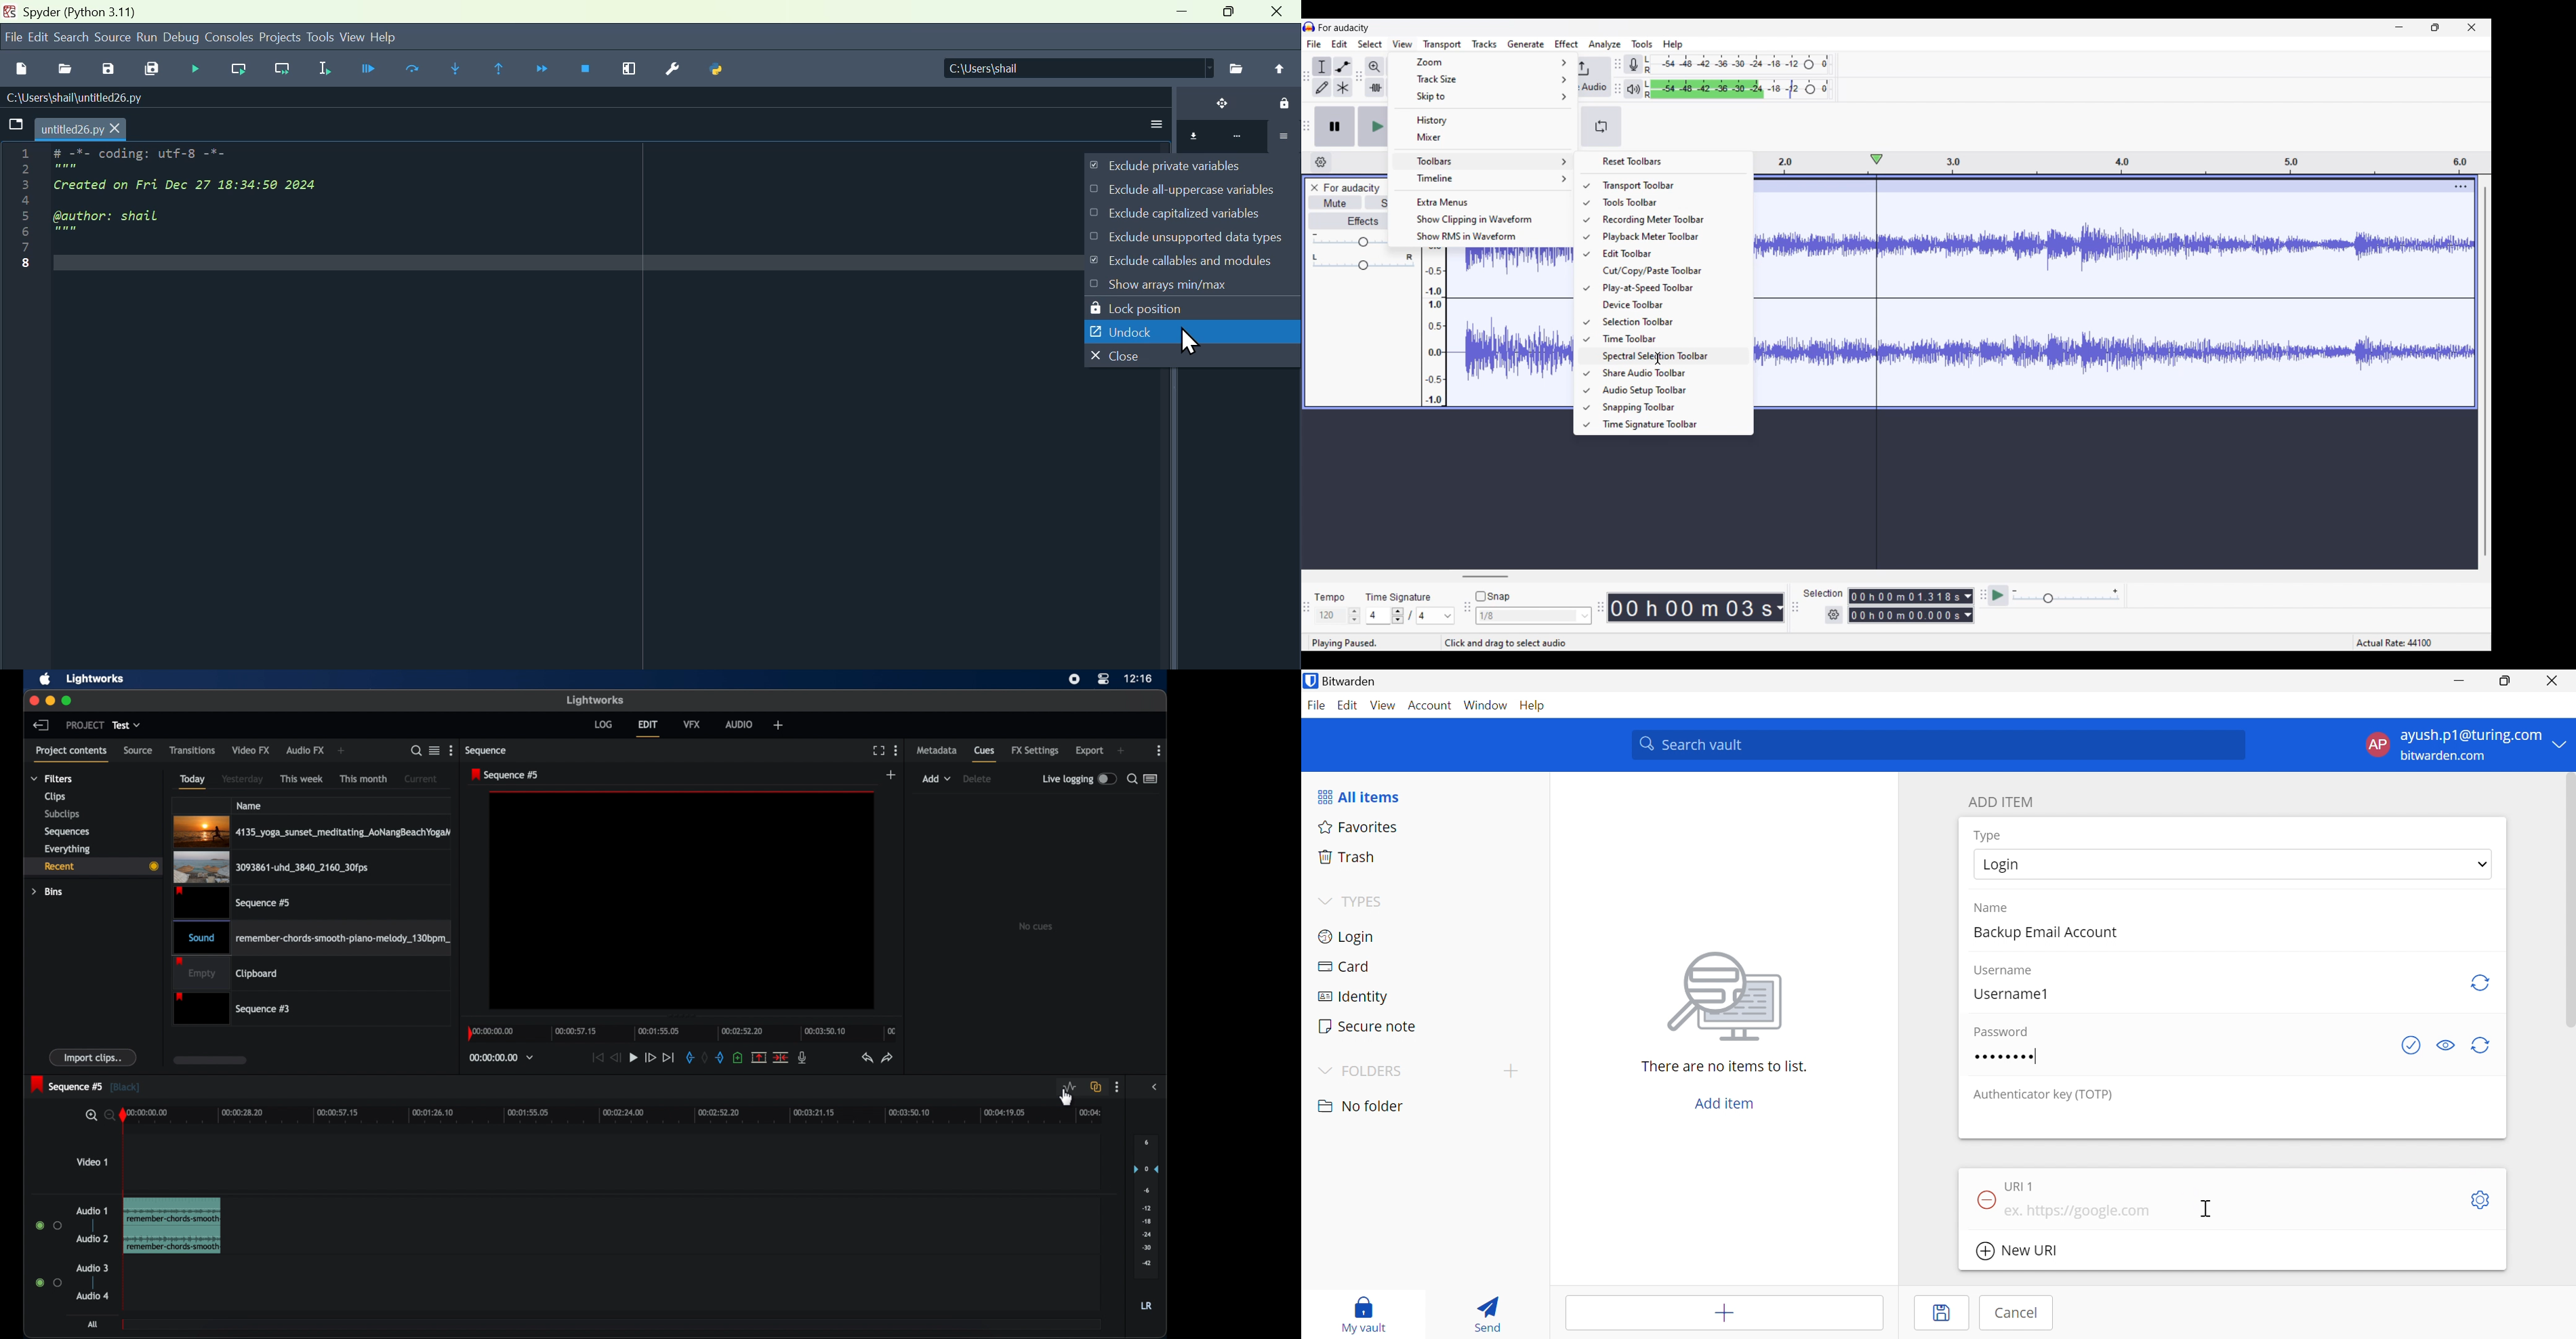  I want to click on help, so click(401, 35).